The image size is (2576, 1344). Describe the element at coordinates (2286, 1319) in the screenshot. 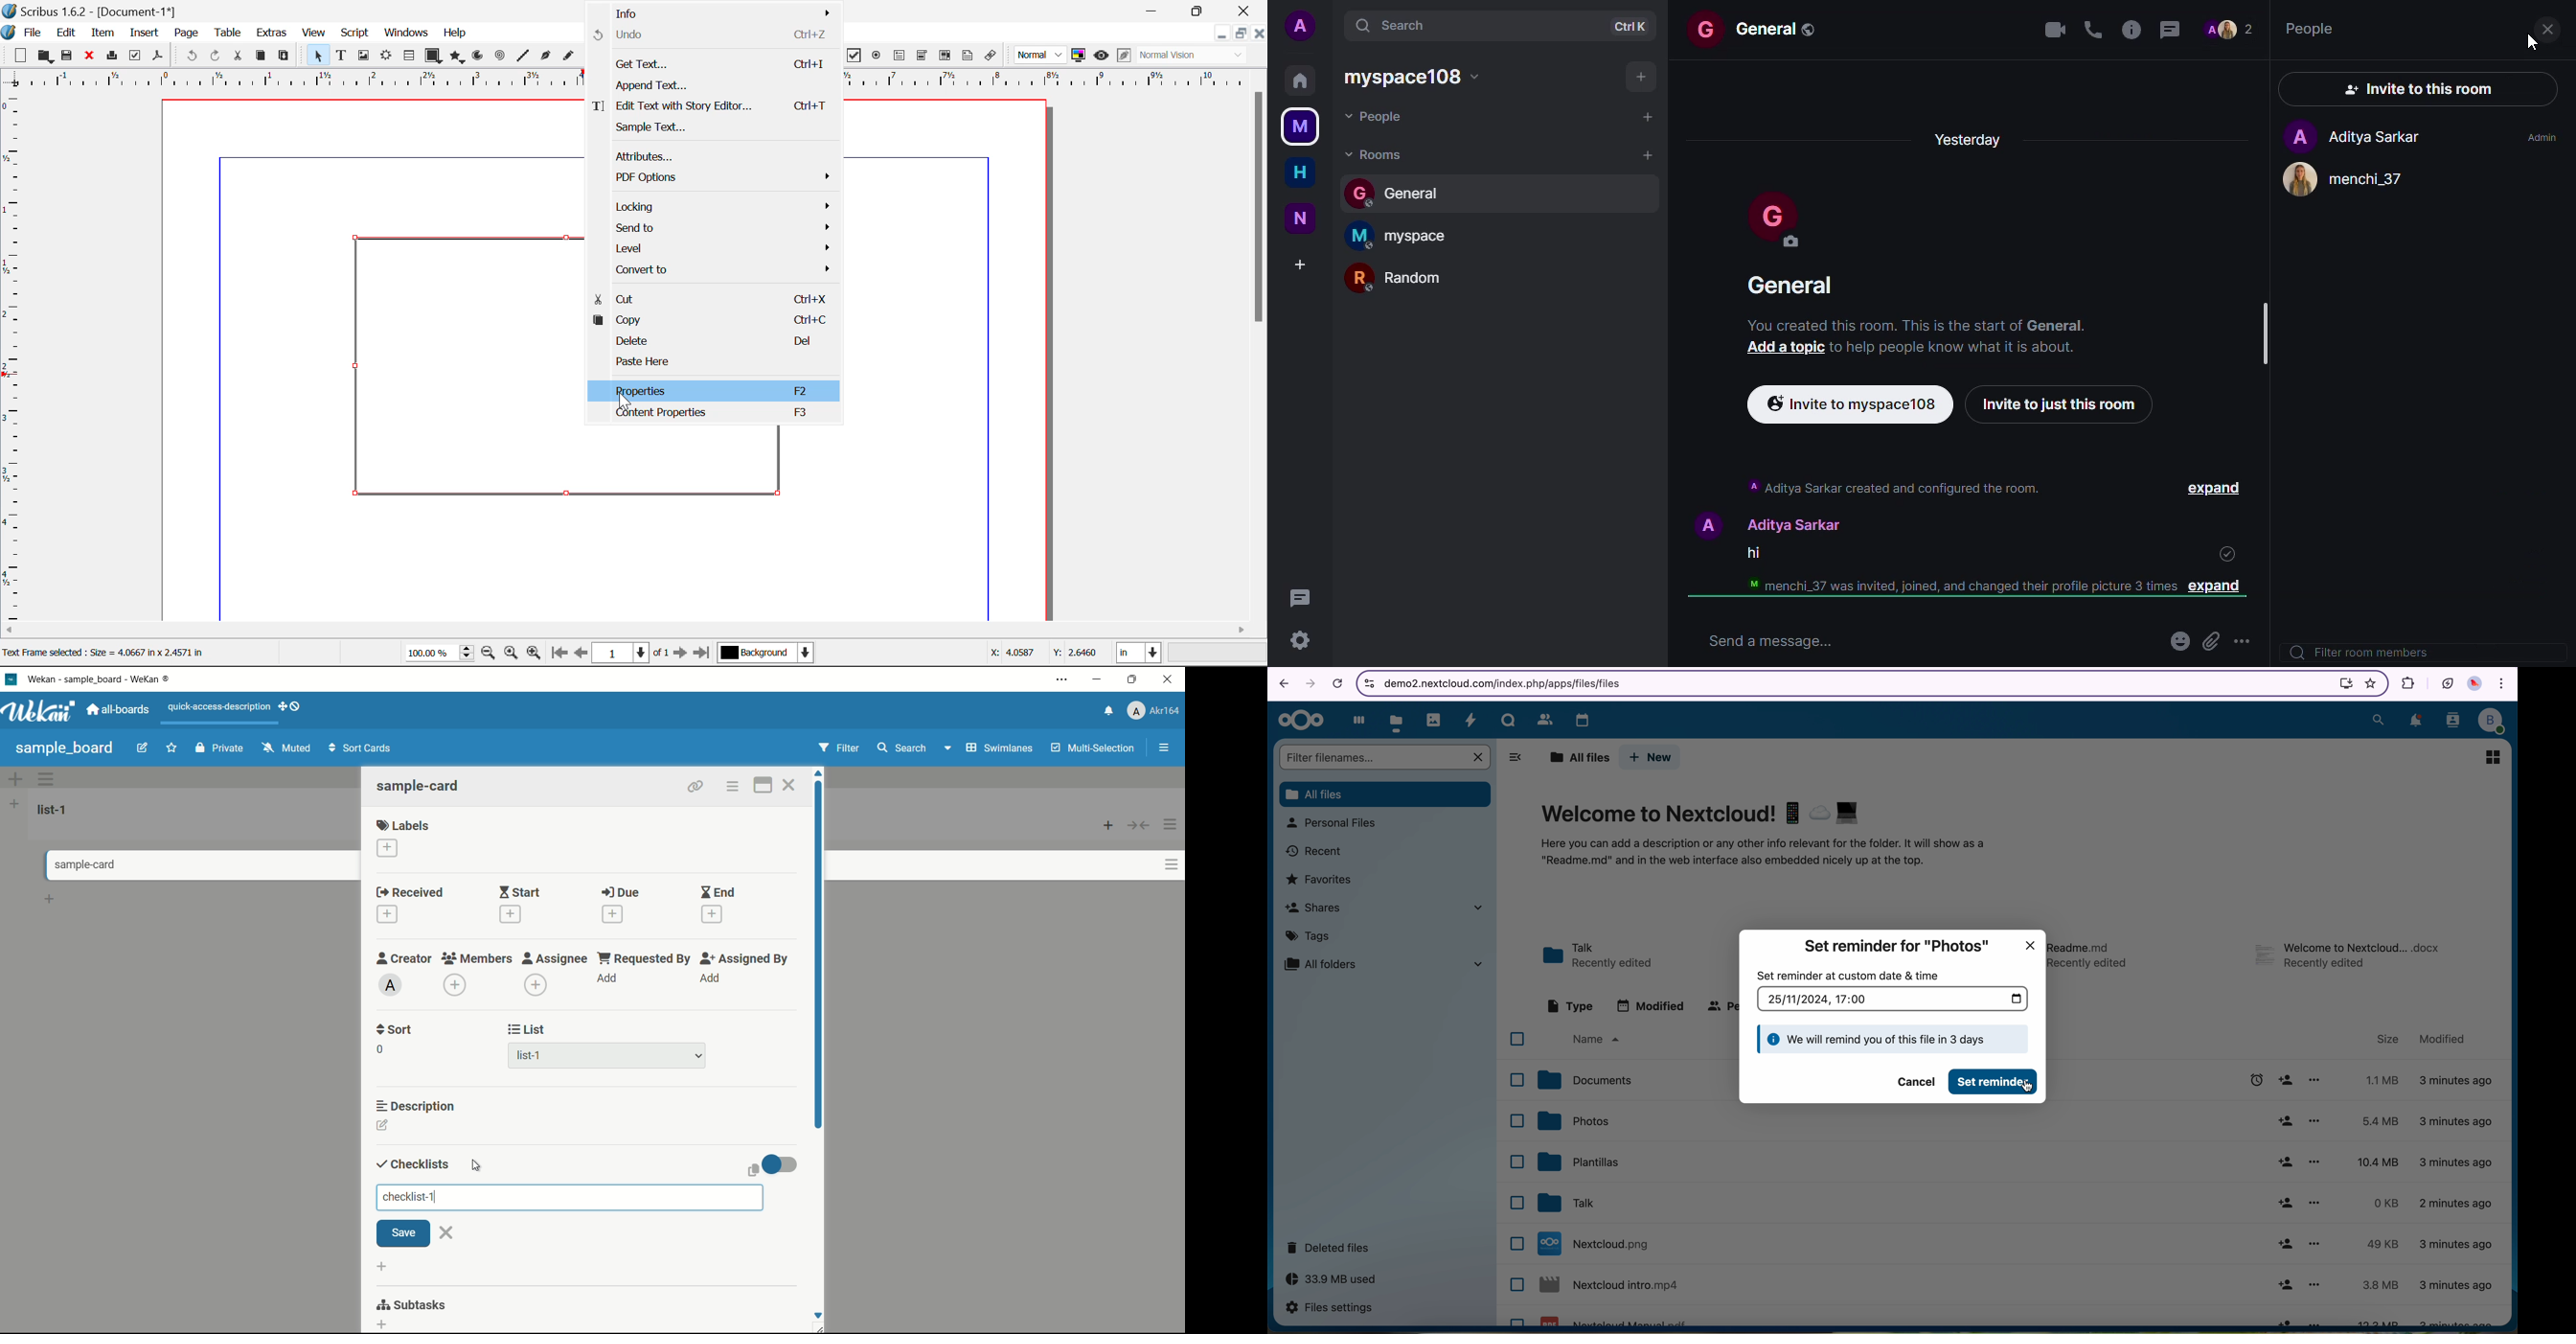

I see `share` at that location.